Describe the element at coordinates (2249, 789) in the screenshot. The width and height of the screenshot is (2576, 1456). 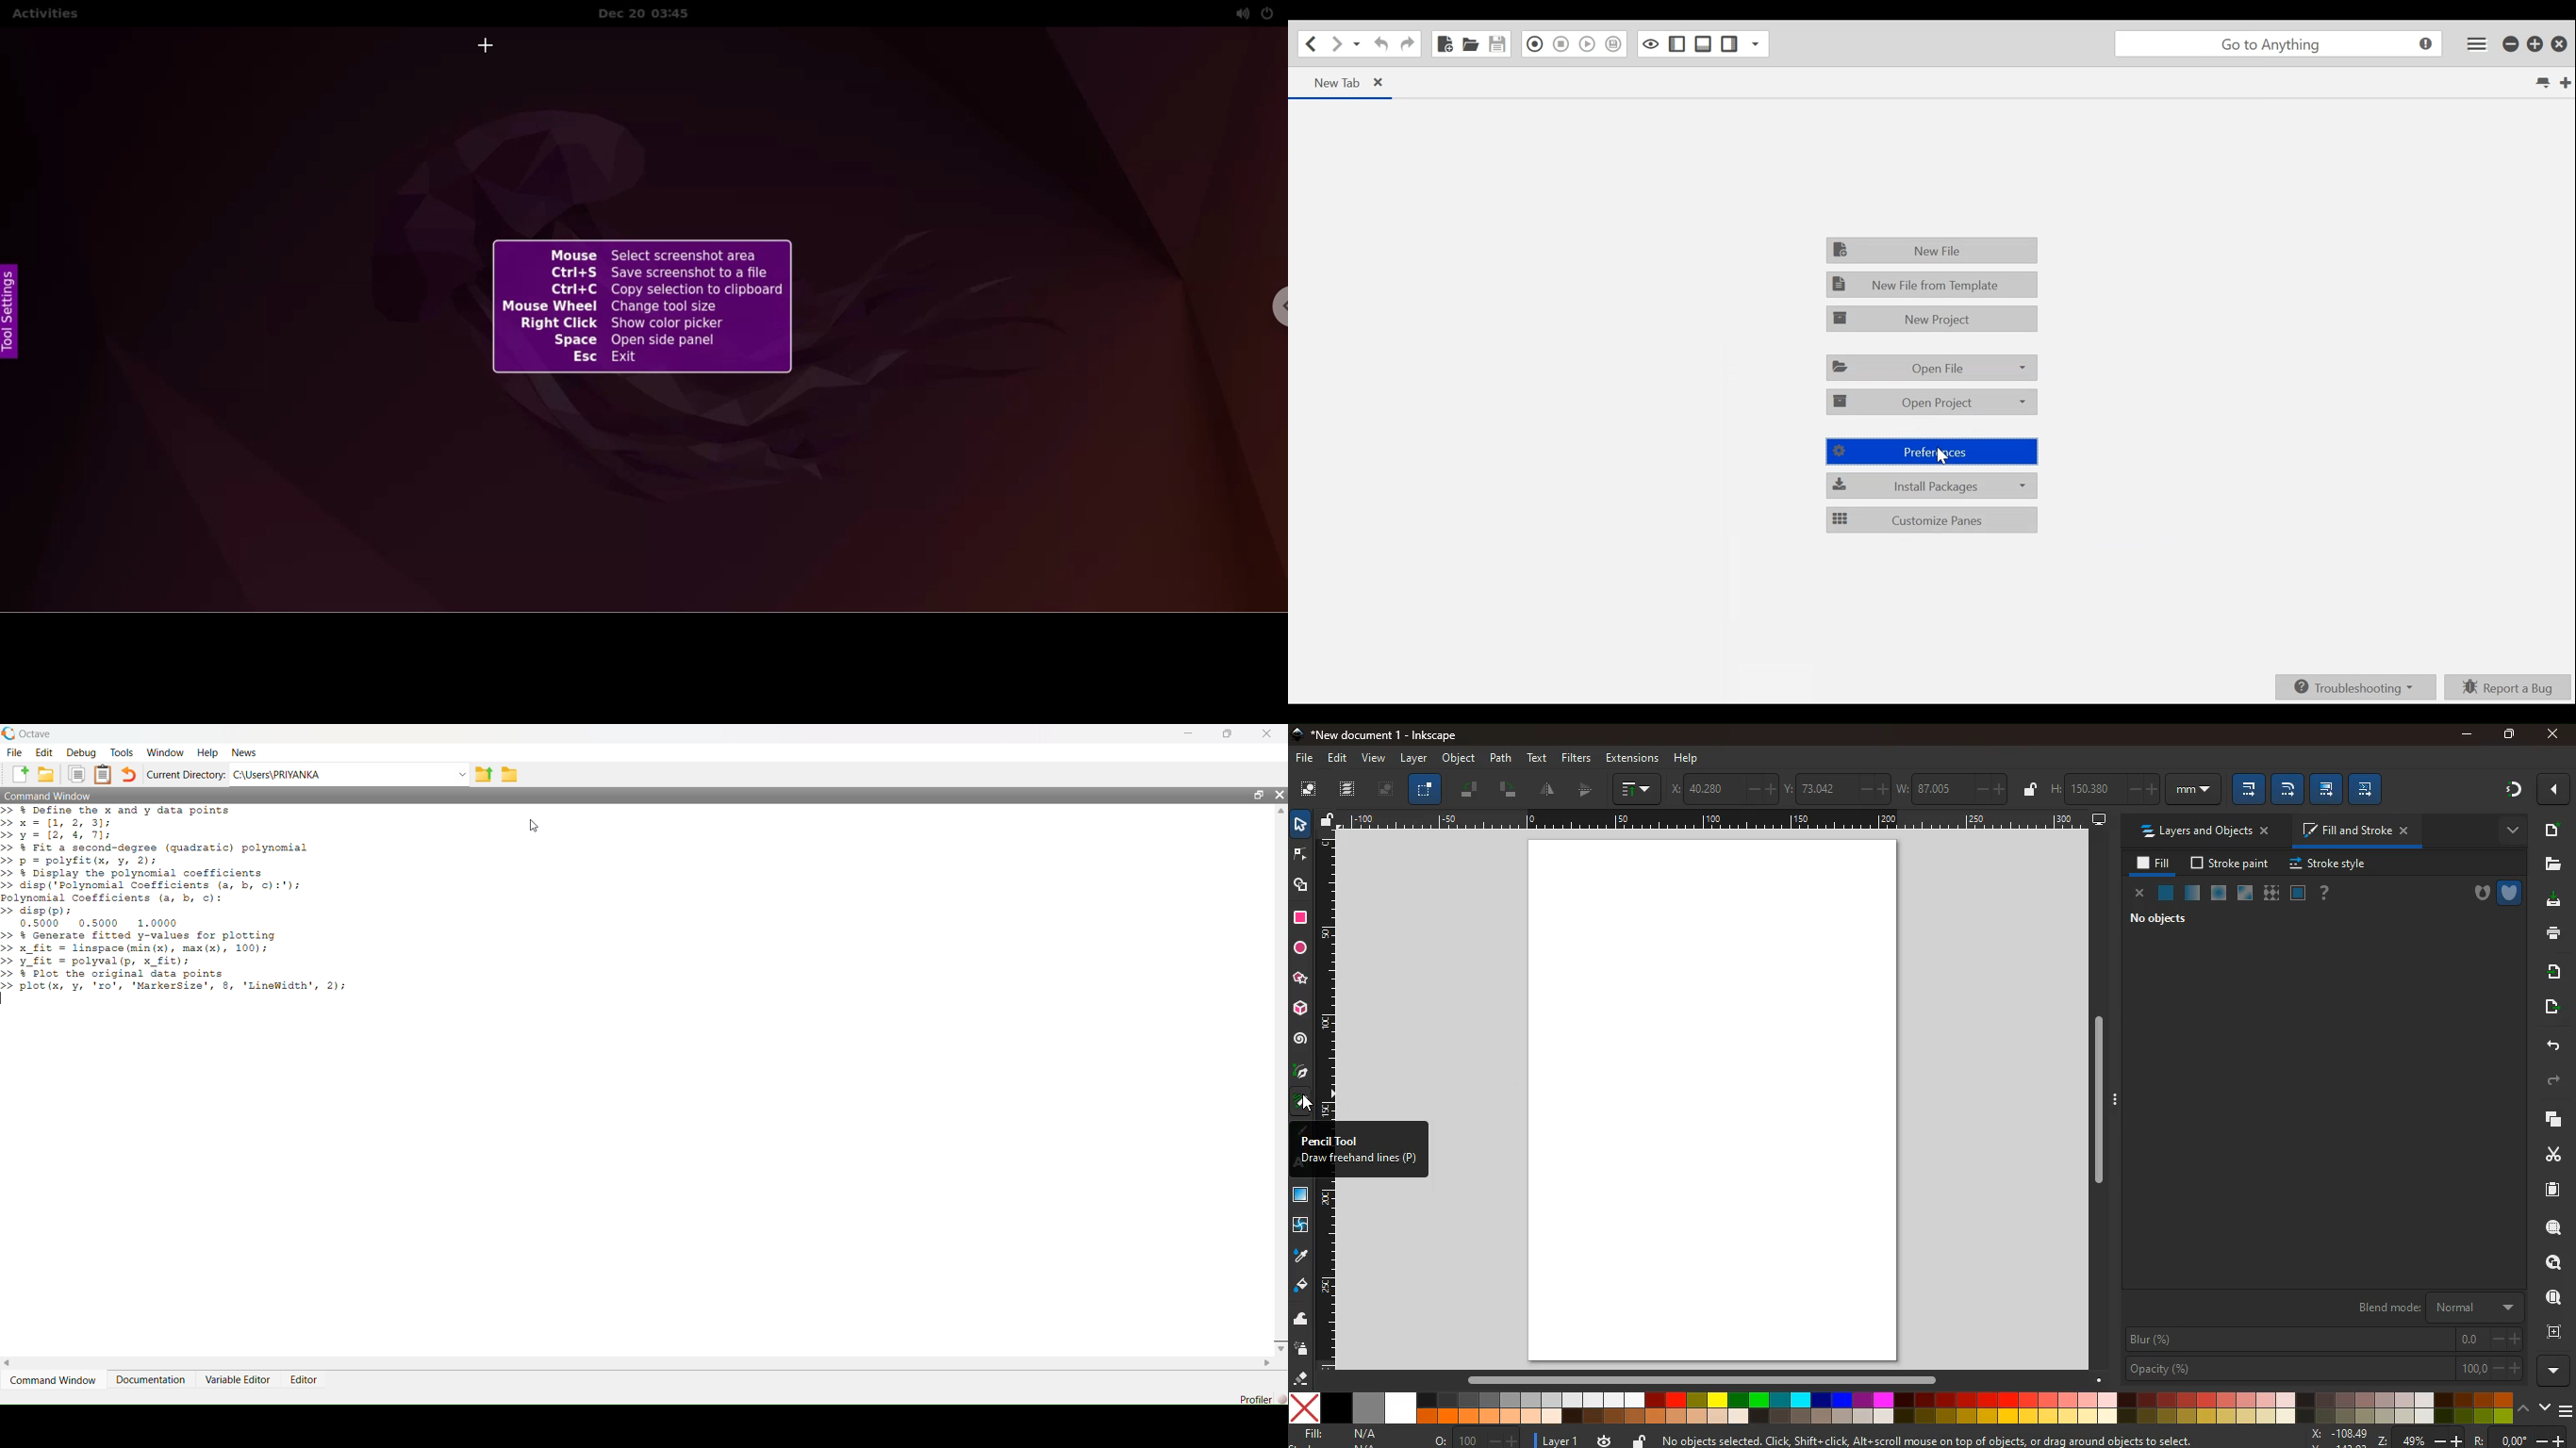
I see `edit` at that location.